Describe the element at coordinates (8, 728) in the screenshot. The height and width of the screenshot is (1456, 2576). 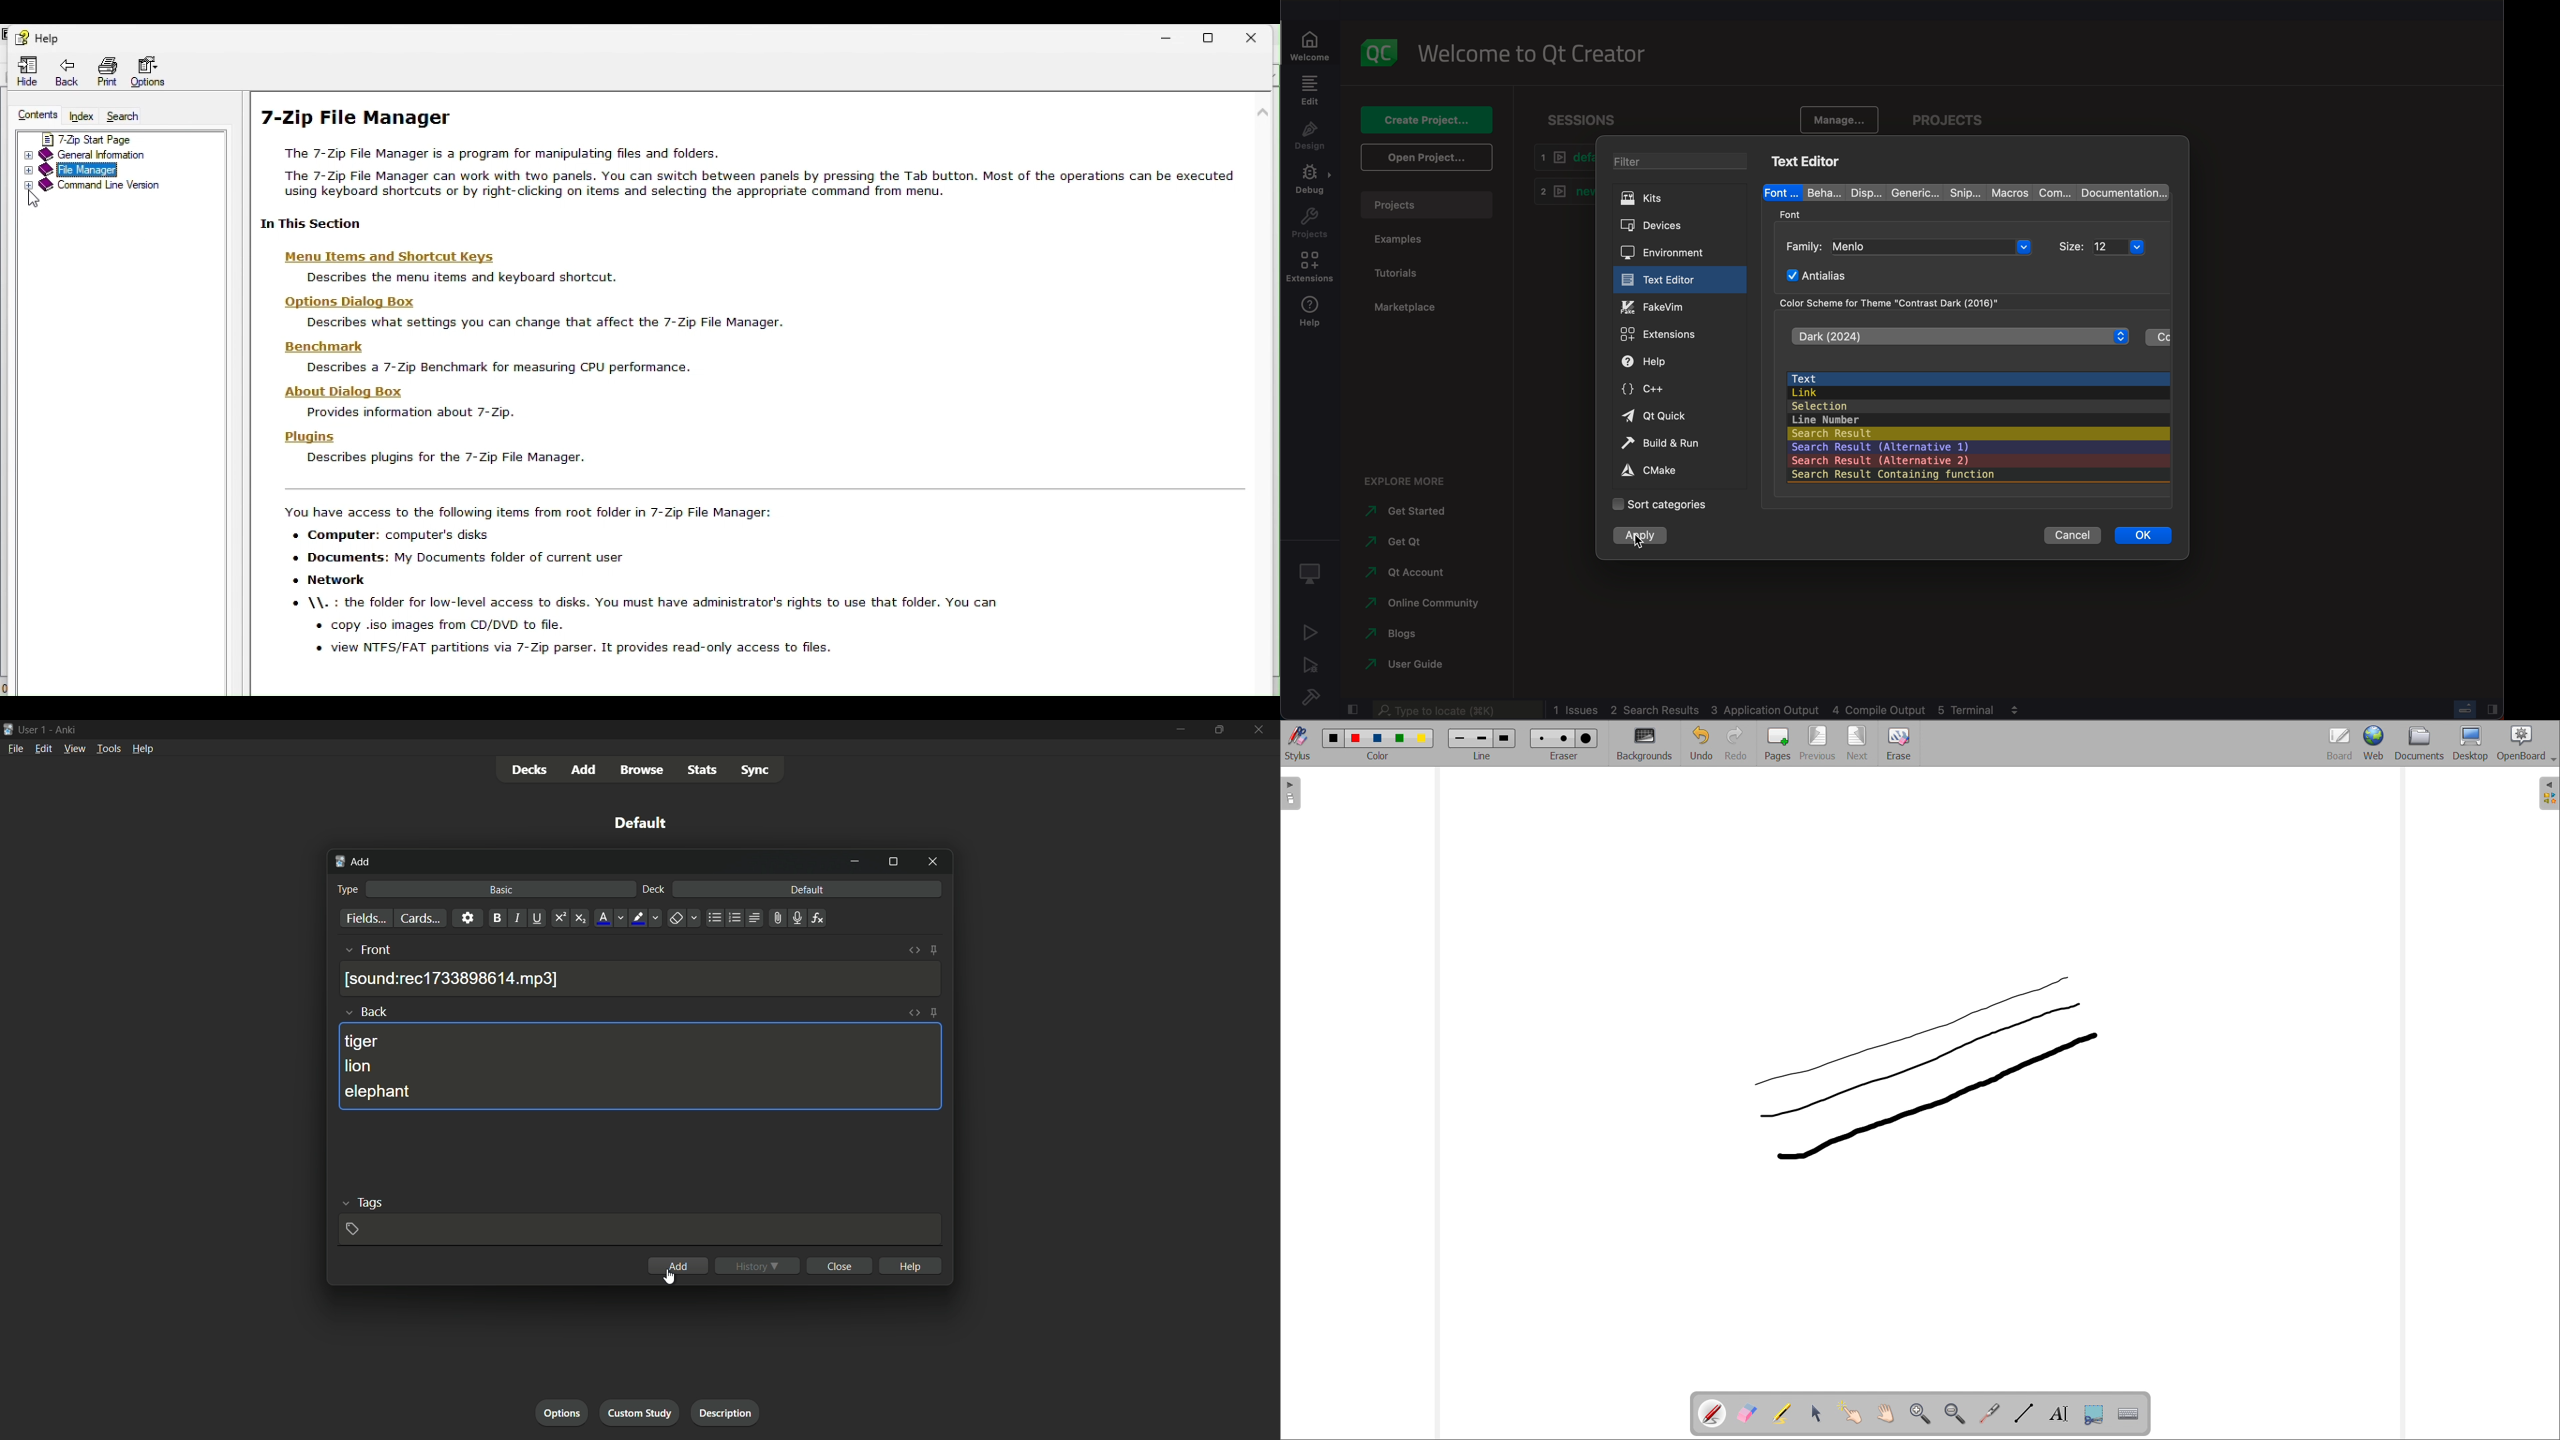
I see `app icon` at that location.